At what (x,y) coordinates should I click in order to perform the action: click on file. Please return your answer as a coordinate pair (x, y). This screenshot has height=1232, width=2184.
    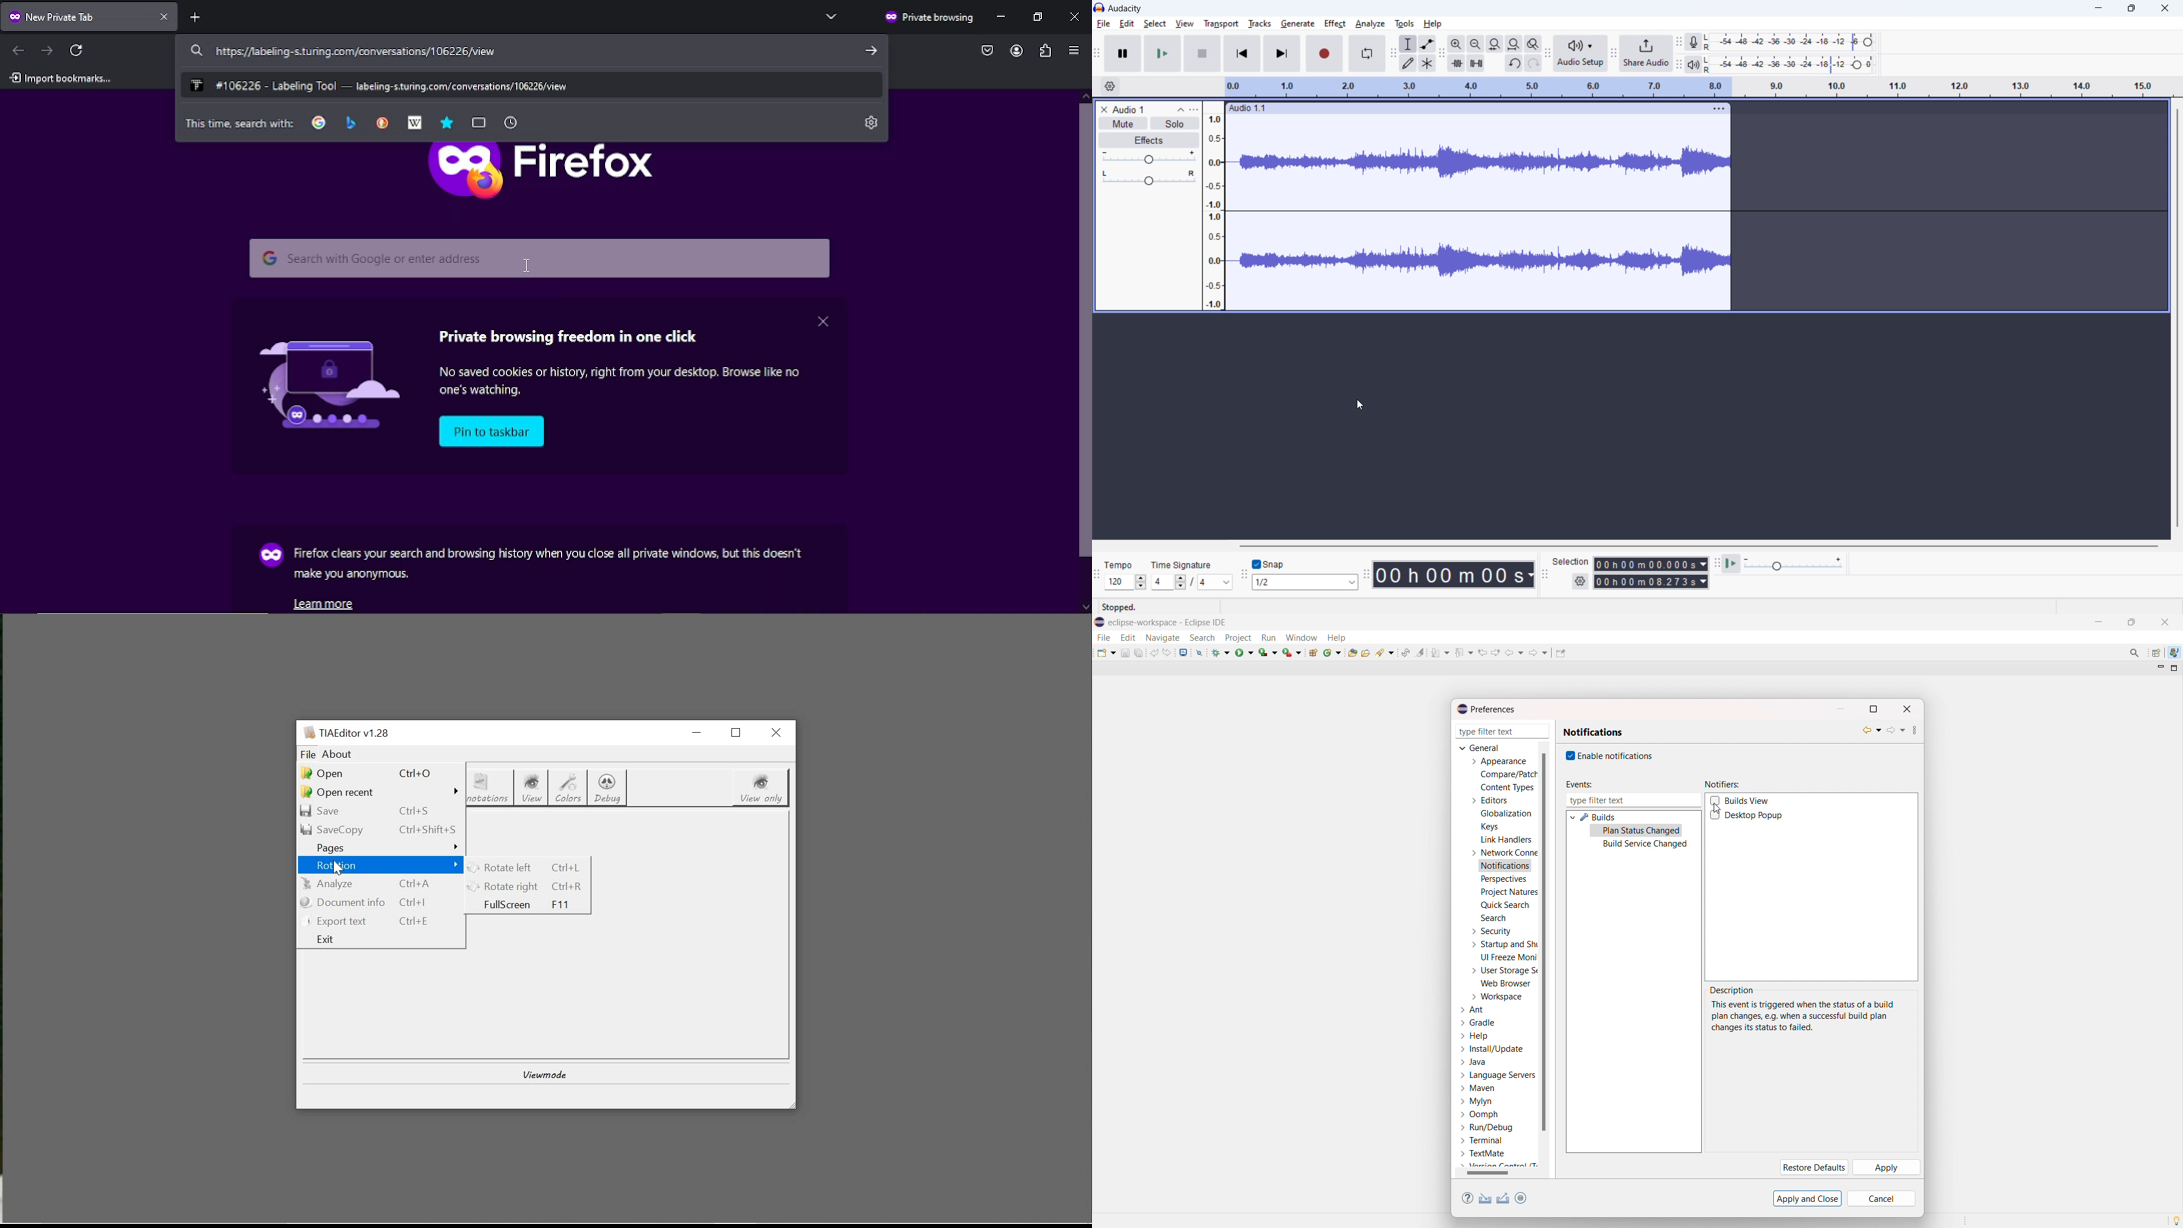
    Looking at the image, I should click on (1103, 24).